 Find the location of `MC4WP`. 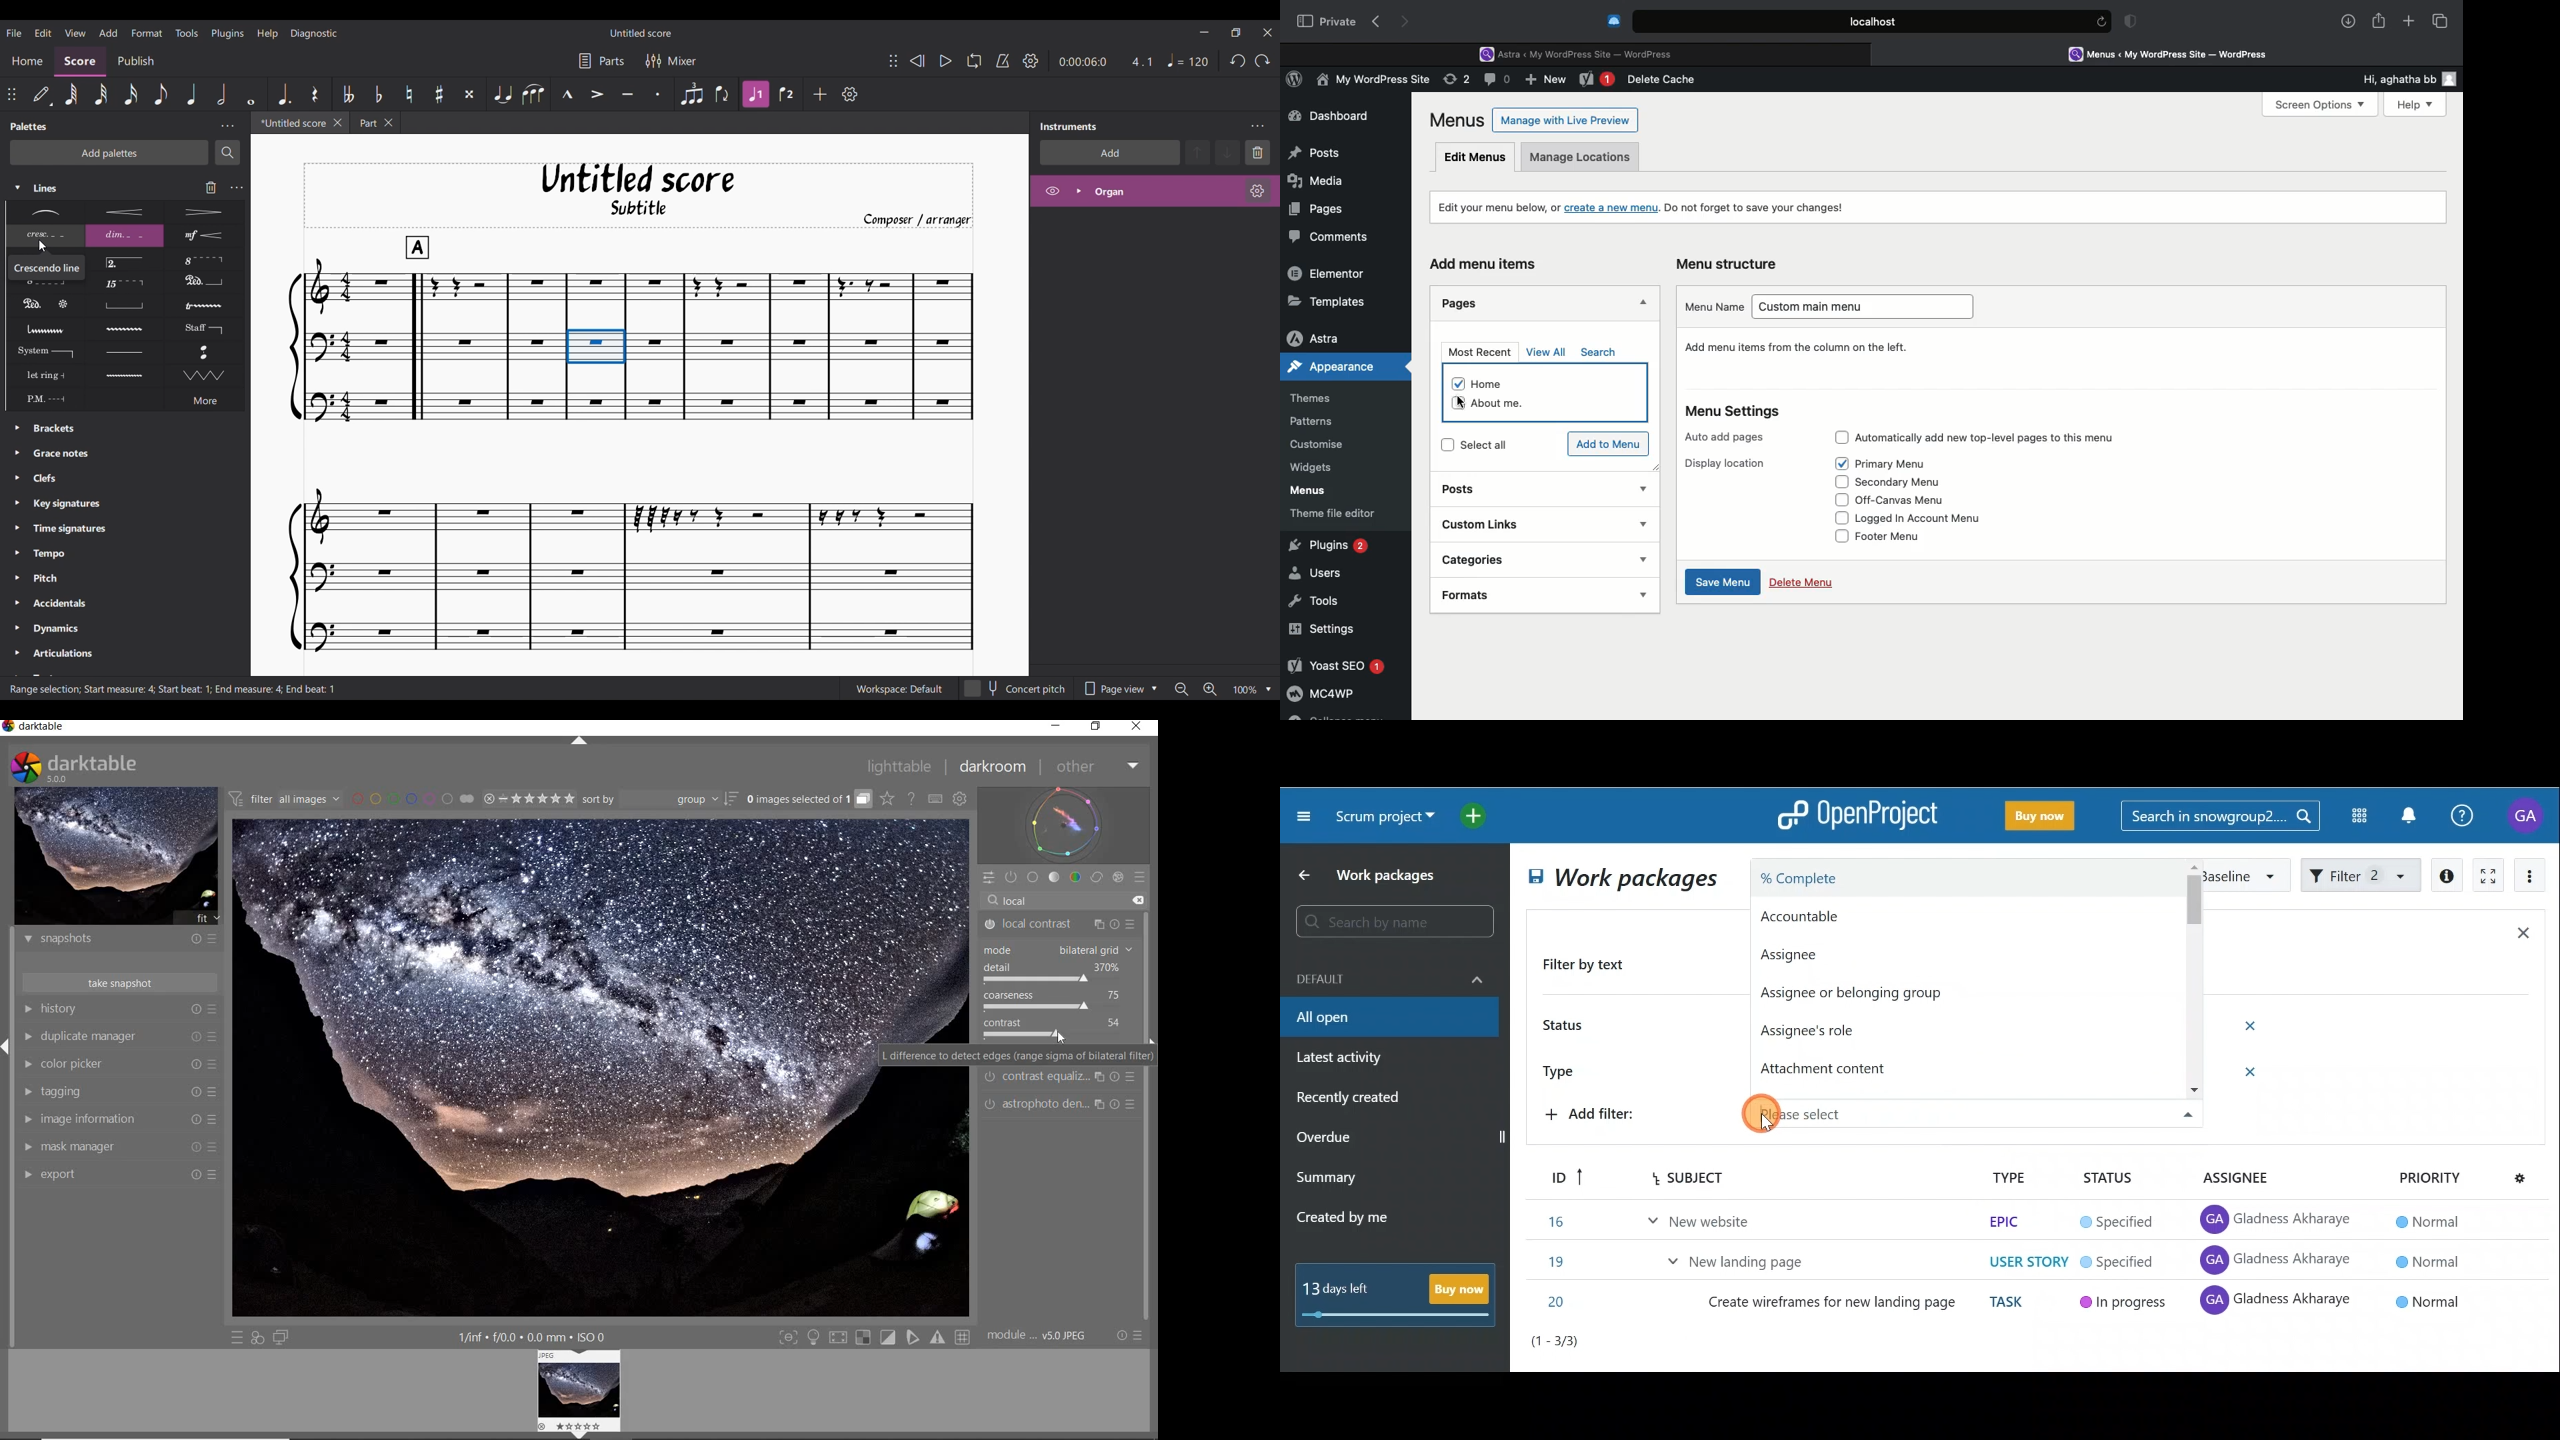

MC4WP is located at coordinates (1321, 696).